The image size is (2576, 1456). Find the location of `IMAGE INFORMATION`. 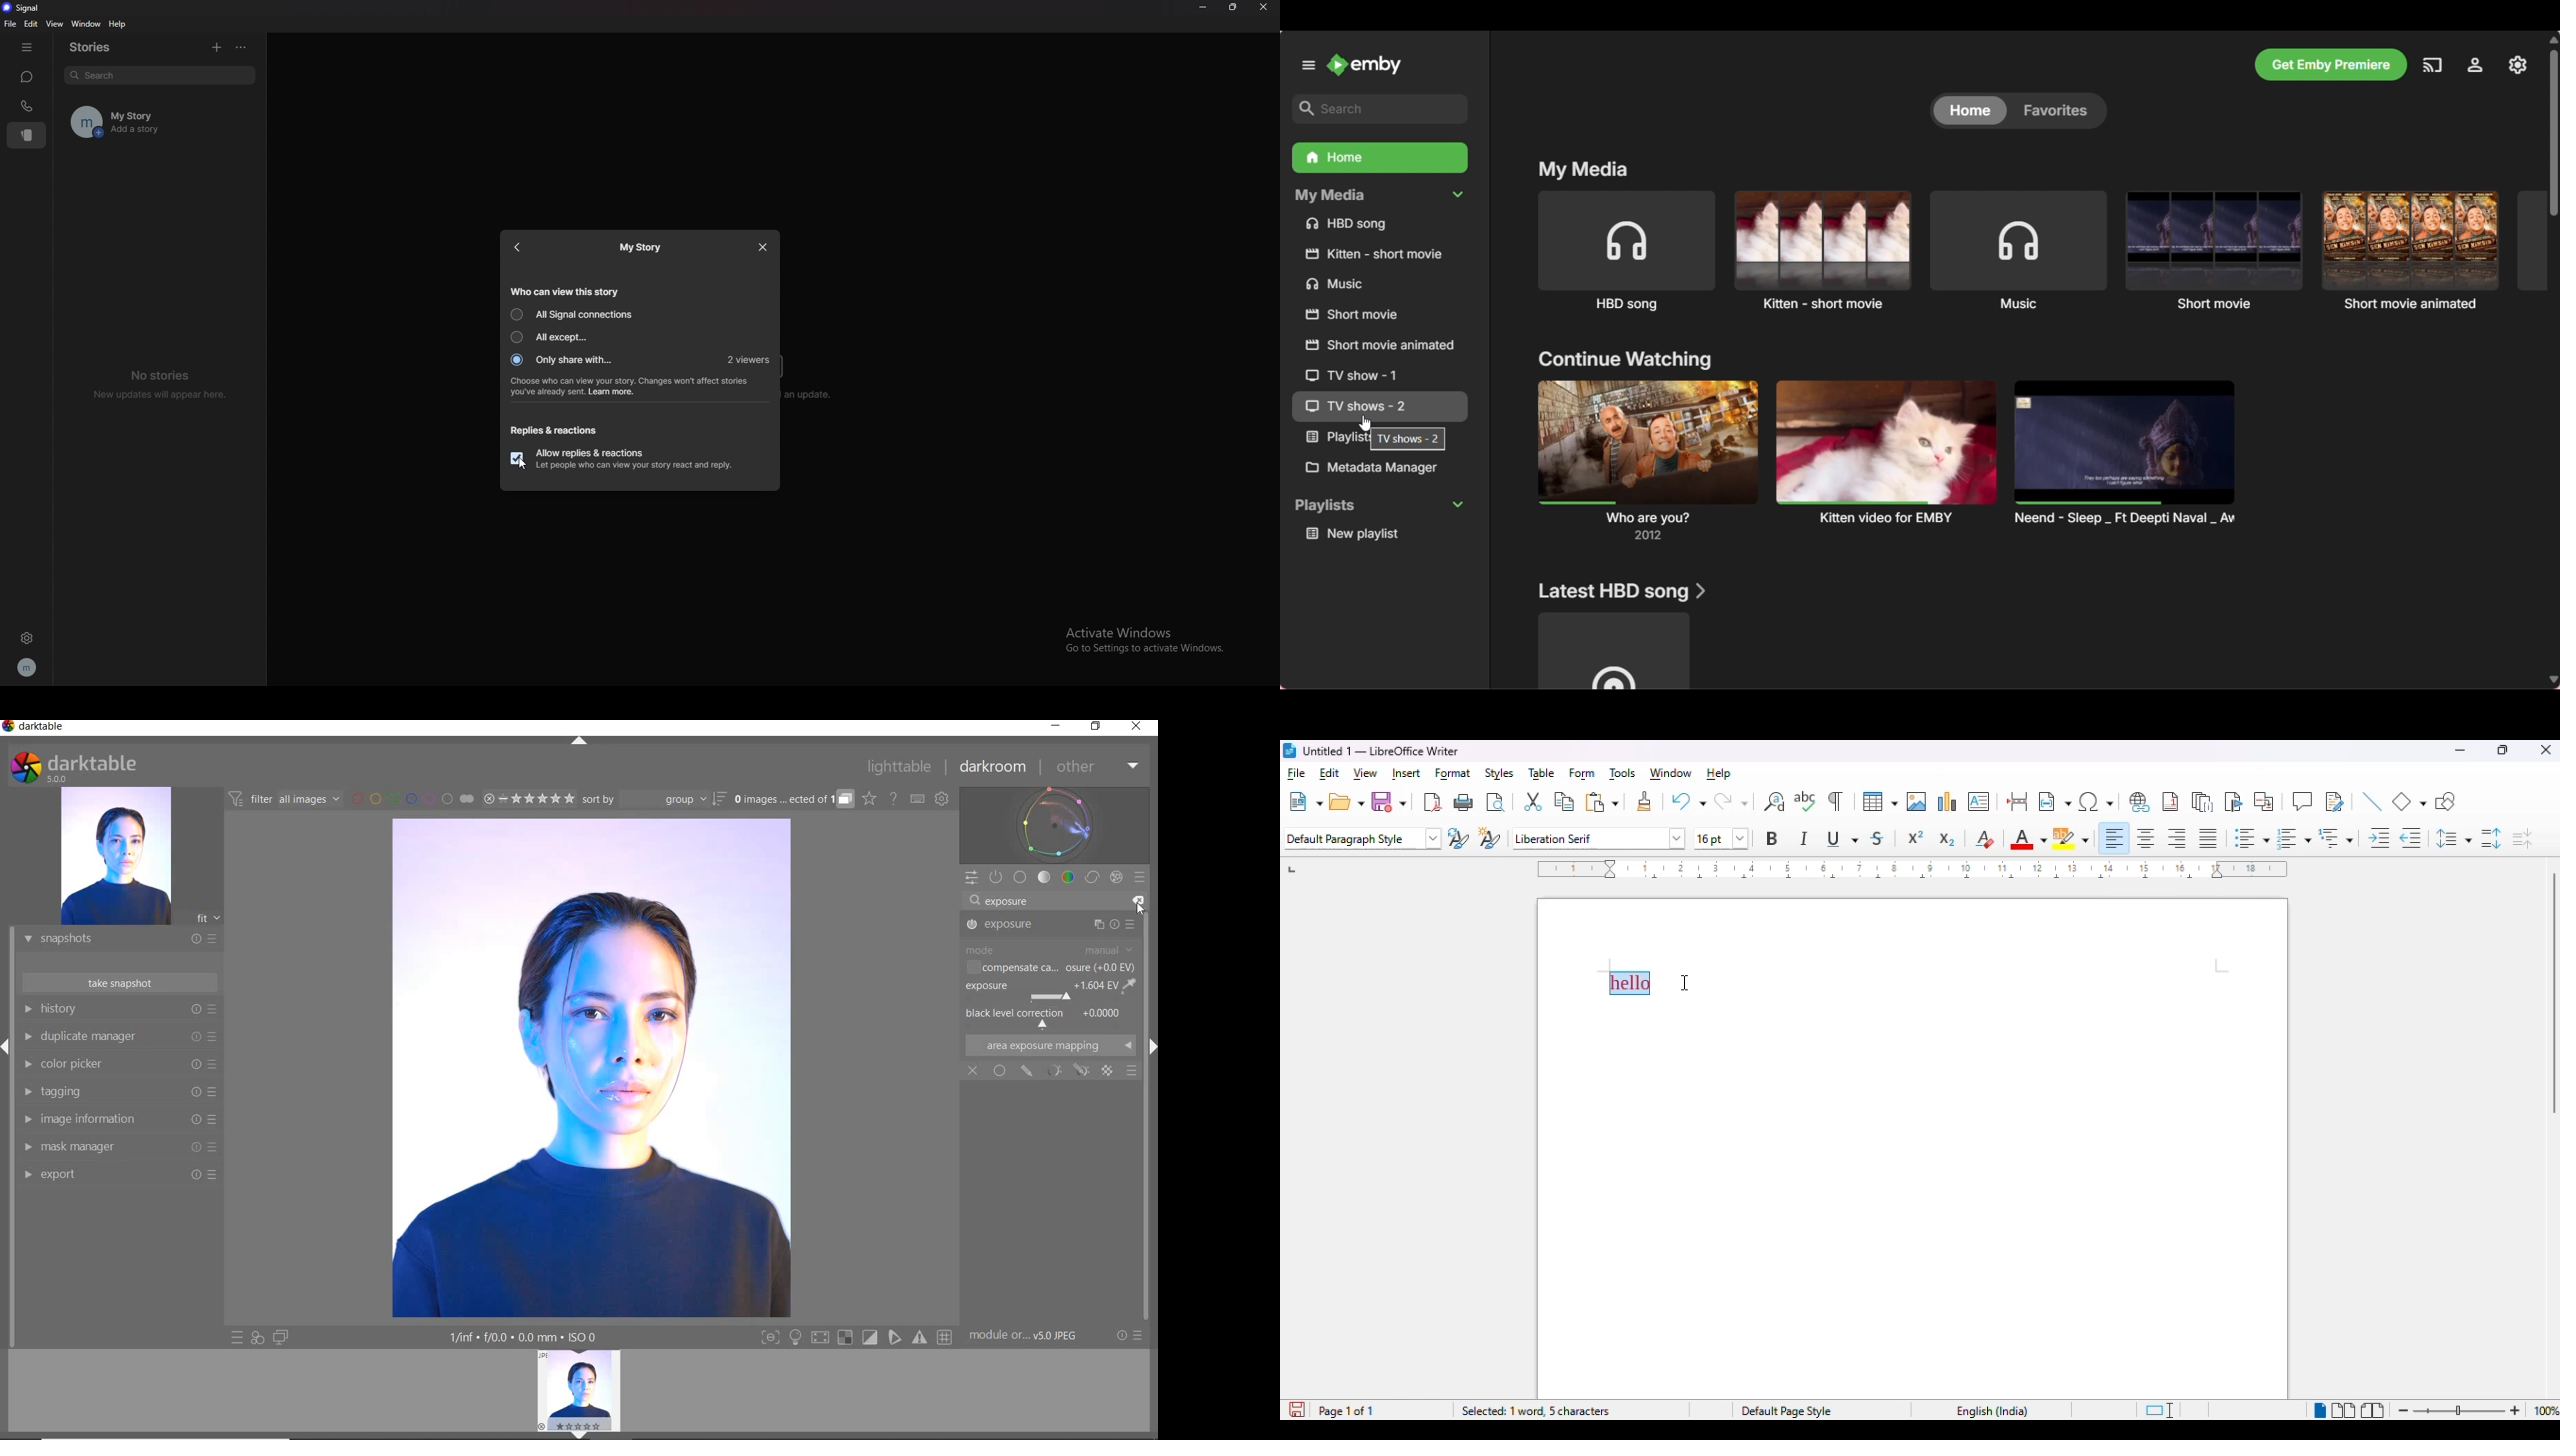

IMAGE INFORMATION is located at coordinates (115, 1123).